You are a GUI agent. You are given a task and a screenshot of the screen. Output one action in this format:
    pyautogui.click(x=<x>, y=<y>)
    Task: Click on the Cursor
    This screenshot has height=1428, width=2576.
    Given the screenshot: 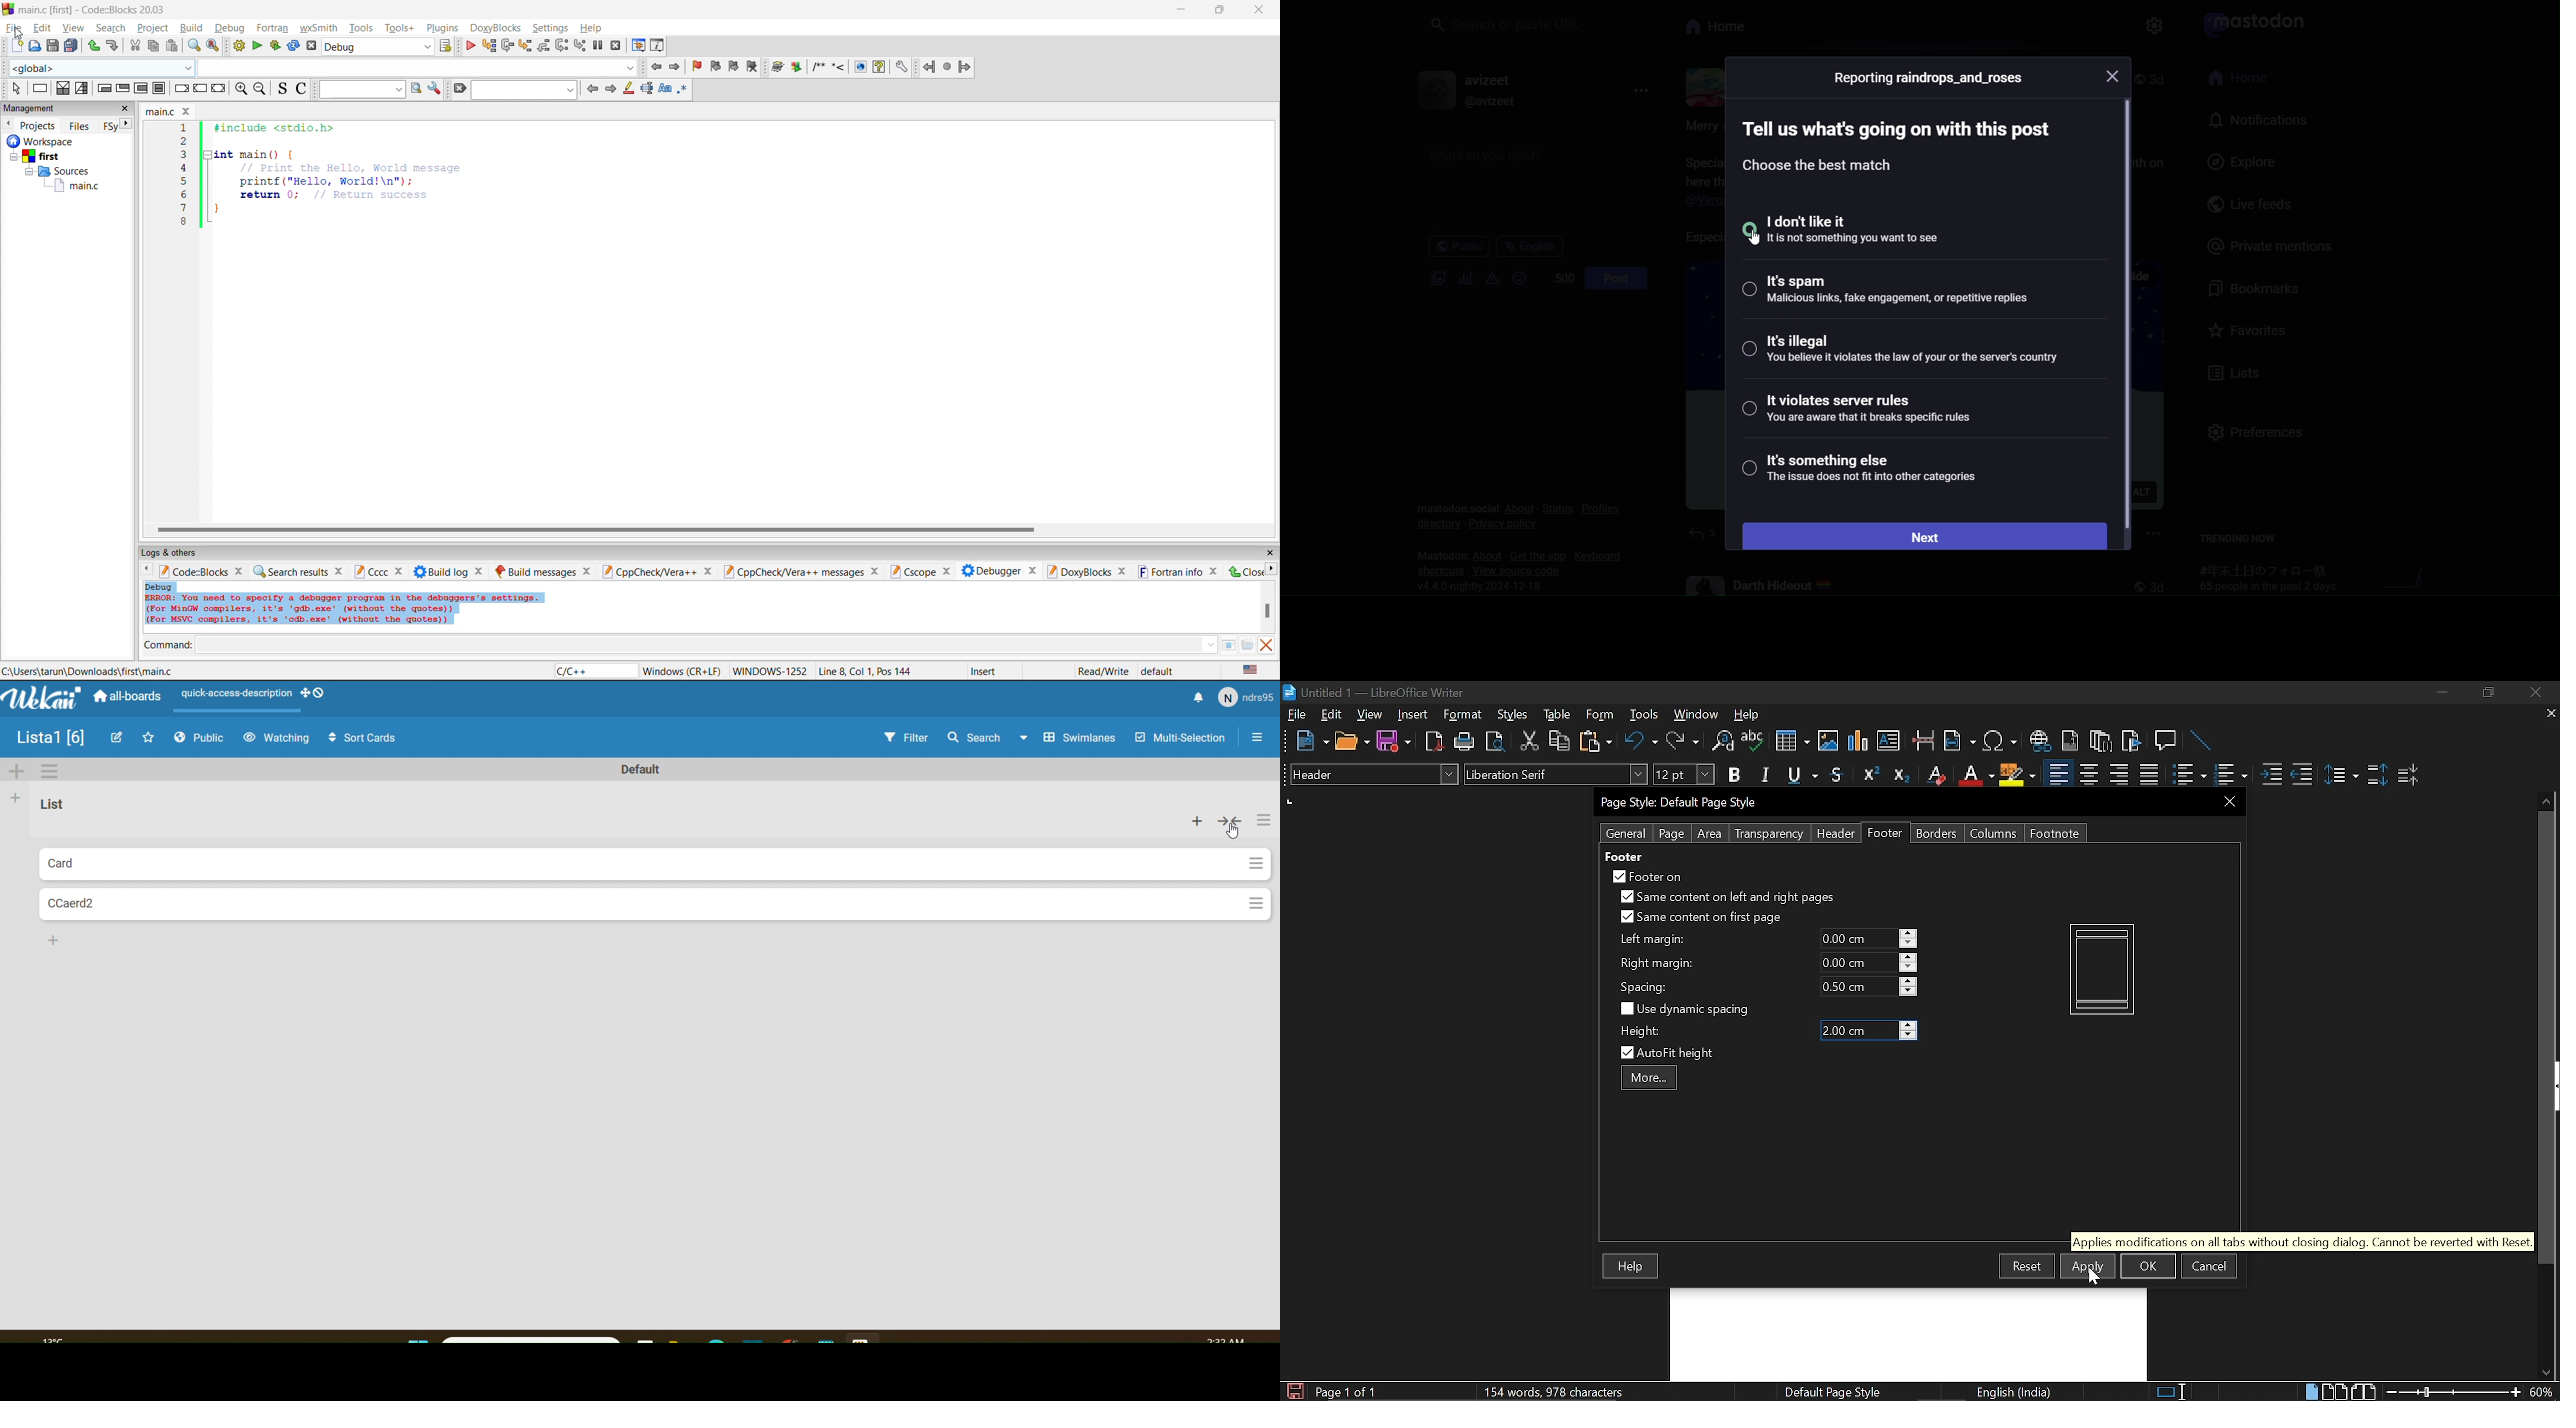 What is the action you would take?
    pyautogui.click(x=2096, y=1276)
    